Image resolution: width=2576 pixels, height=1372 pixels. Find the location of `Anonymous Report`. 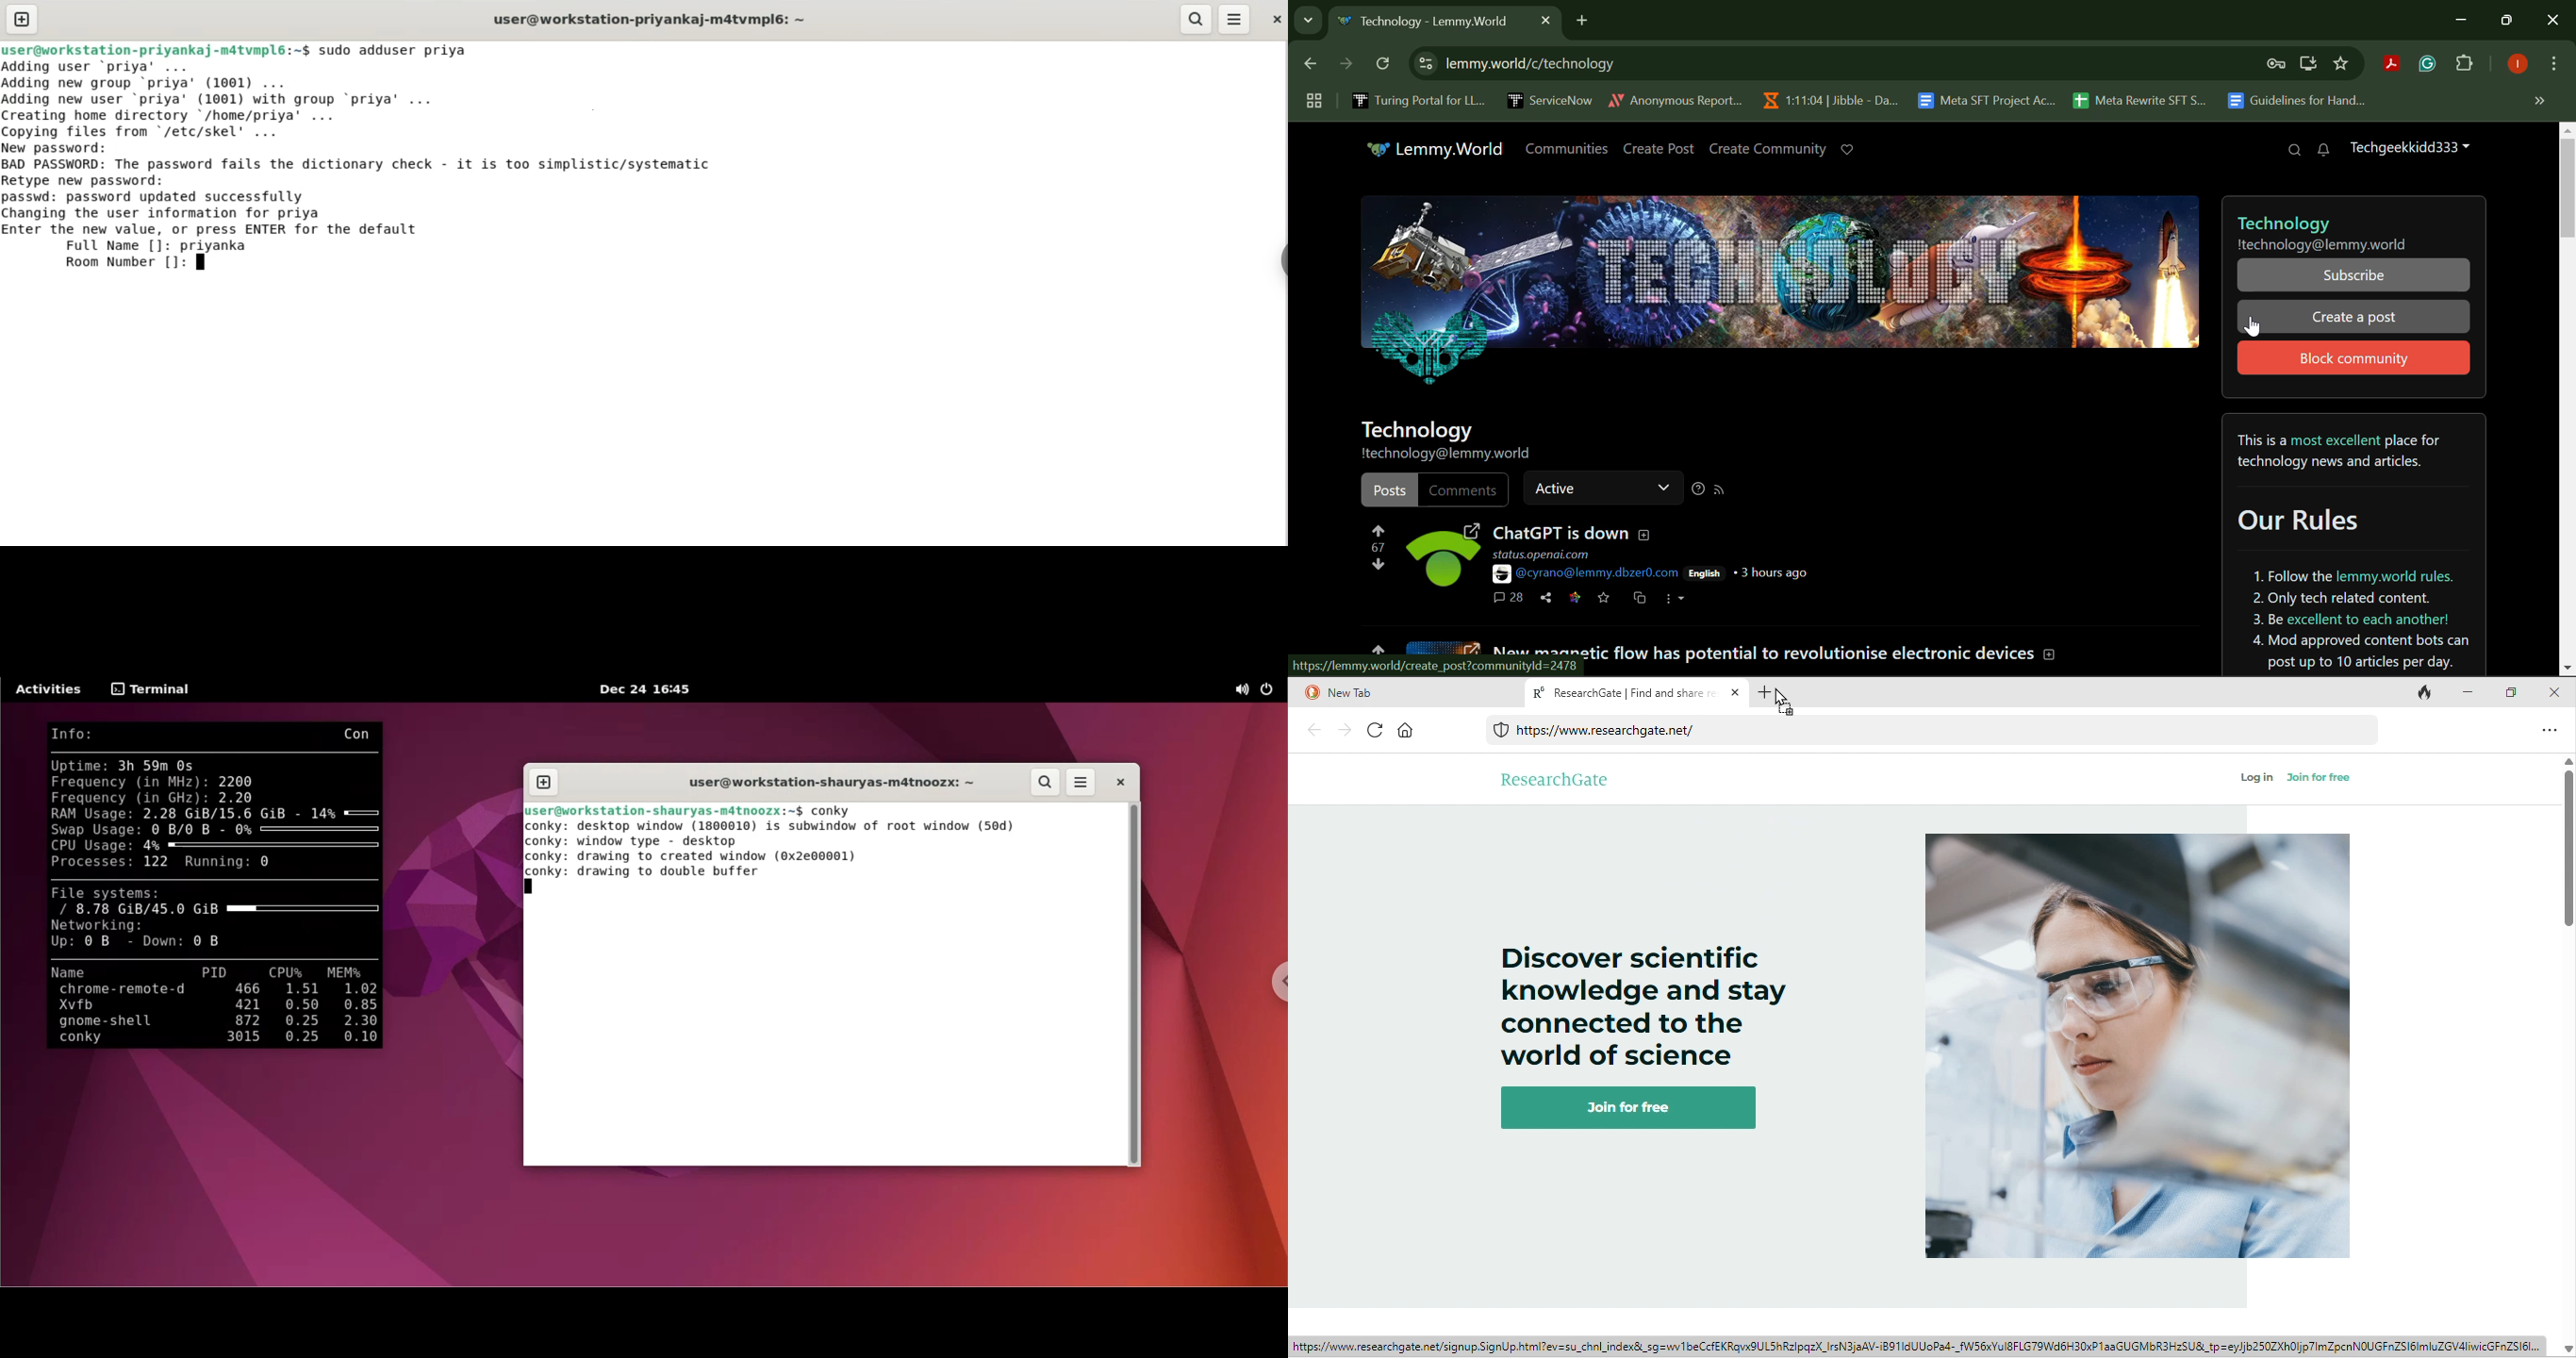

Anonymous Report is located at coordinates (1675, 98).